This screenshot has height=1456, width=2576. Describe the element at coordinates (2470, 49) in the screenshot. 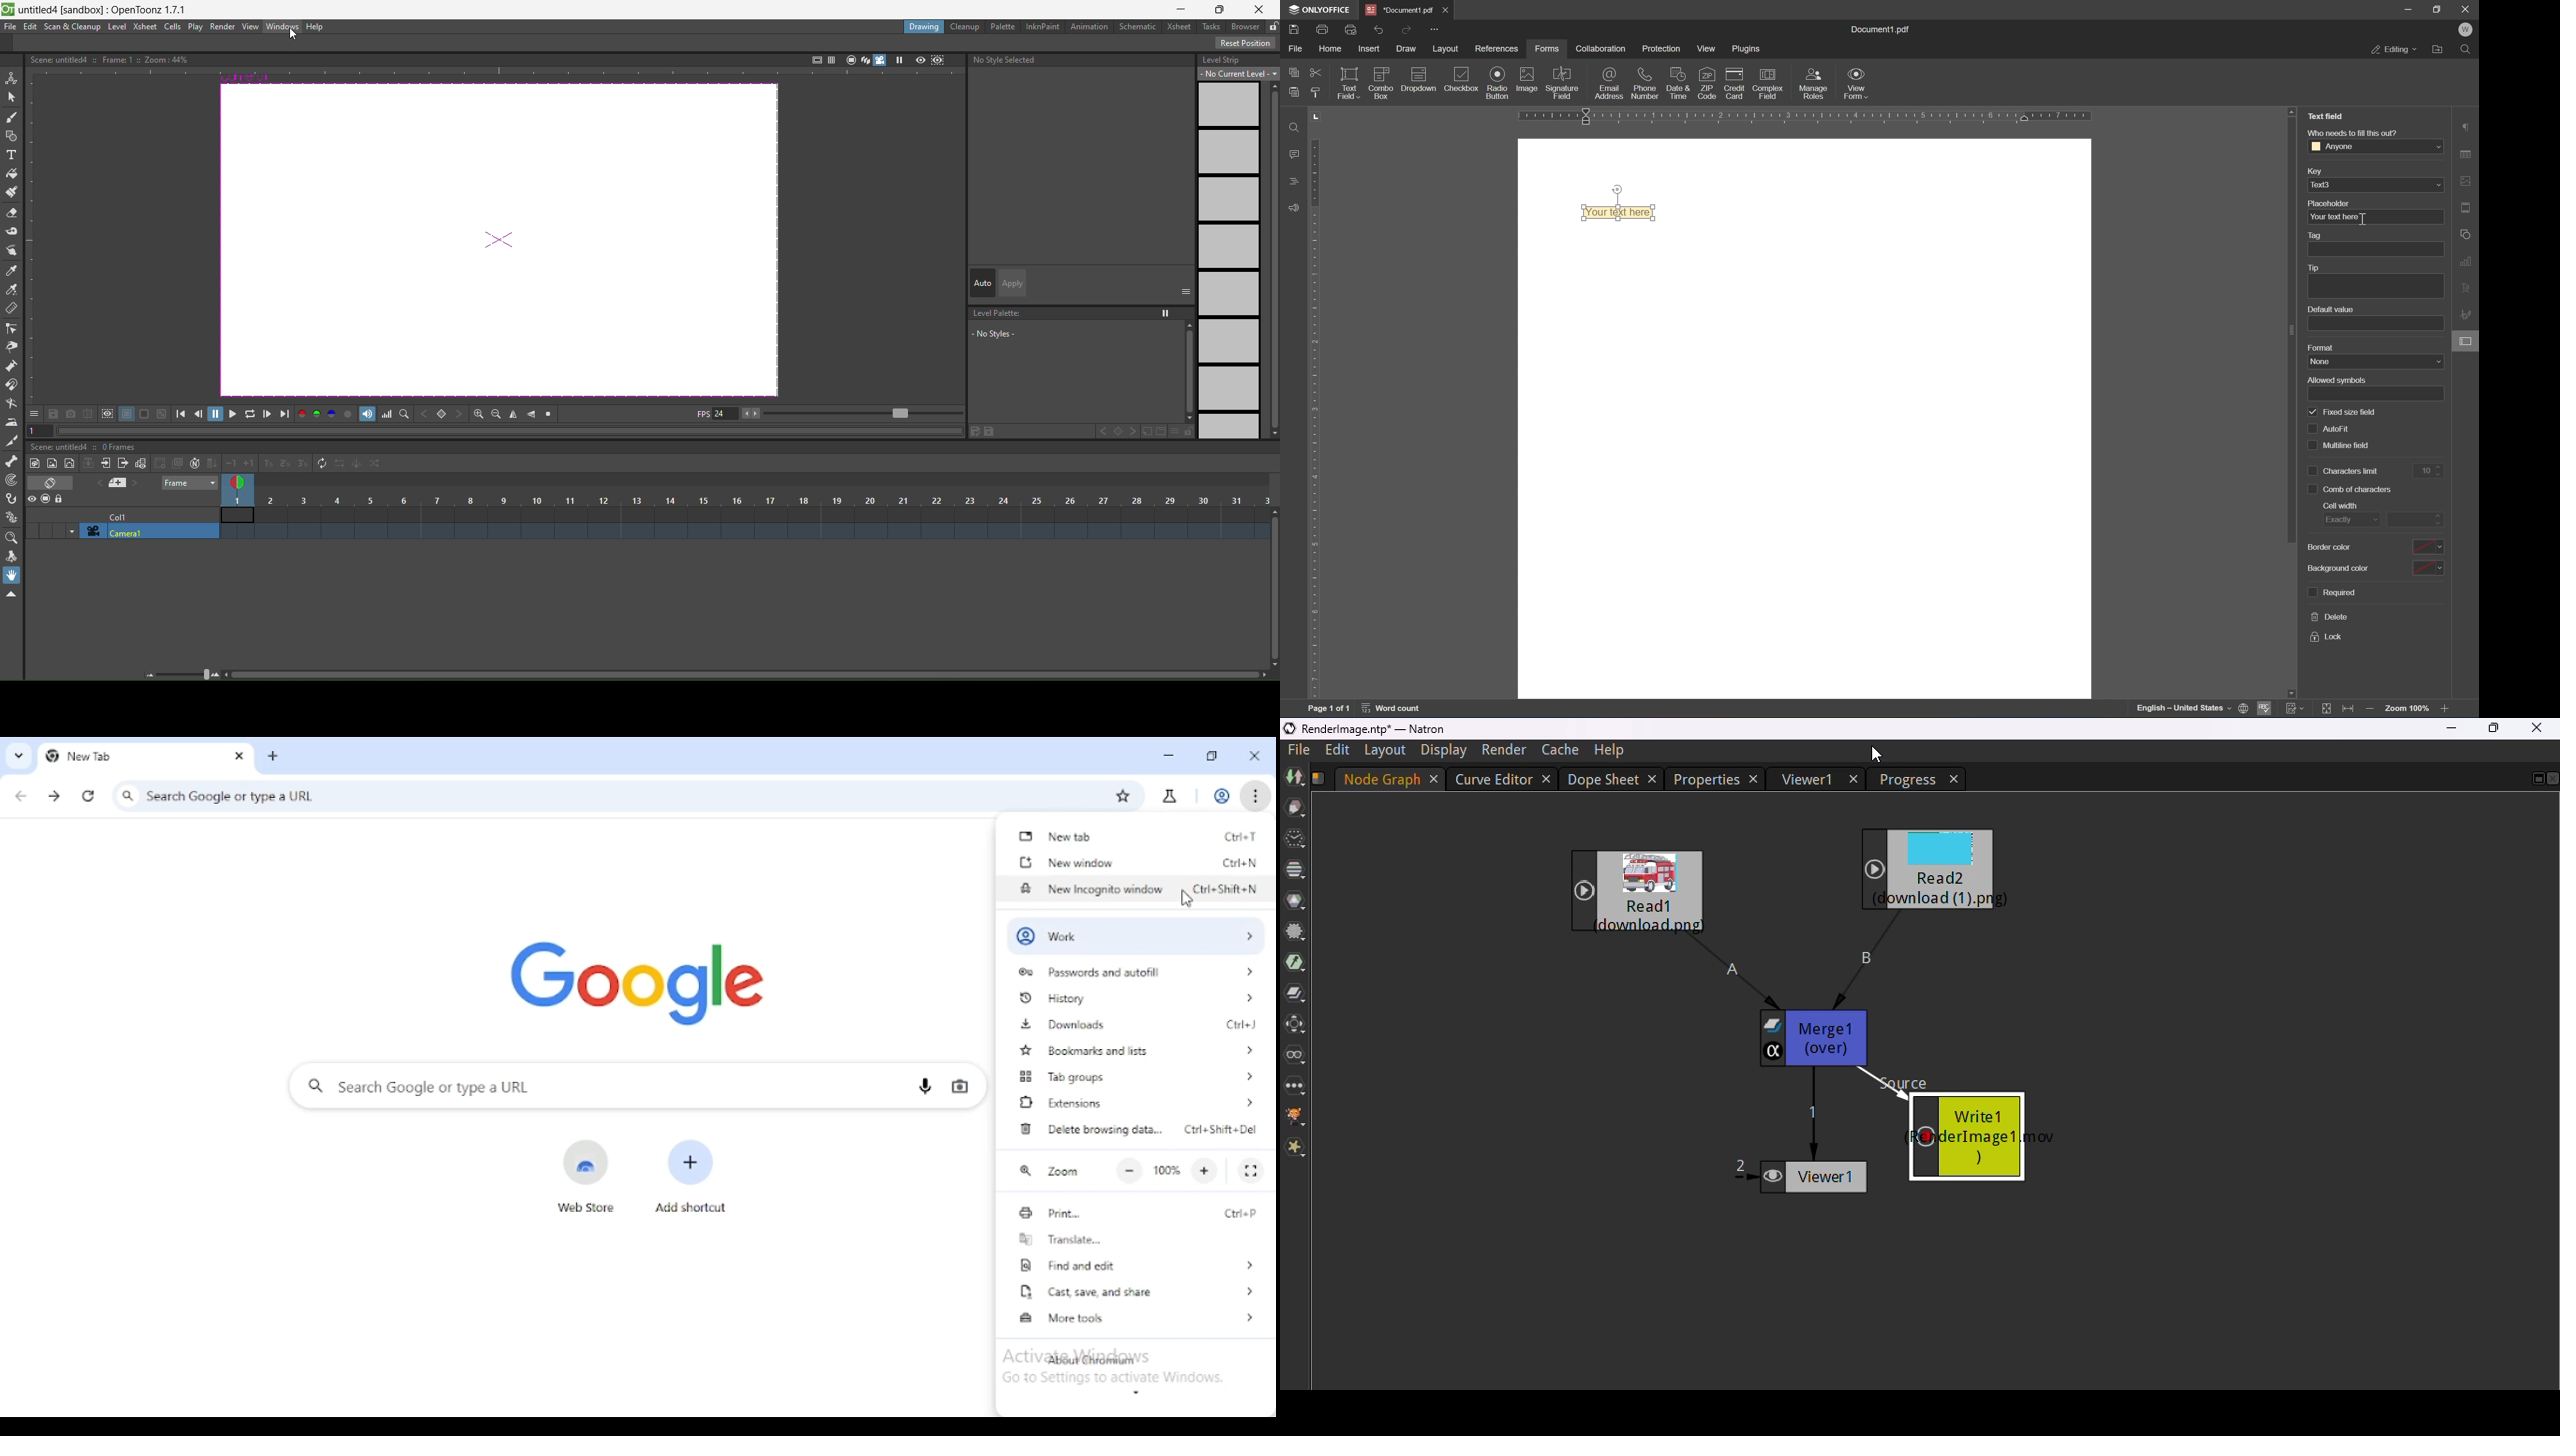

I see `Find` at that location.